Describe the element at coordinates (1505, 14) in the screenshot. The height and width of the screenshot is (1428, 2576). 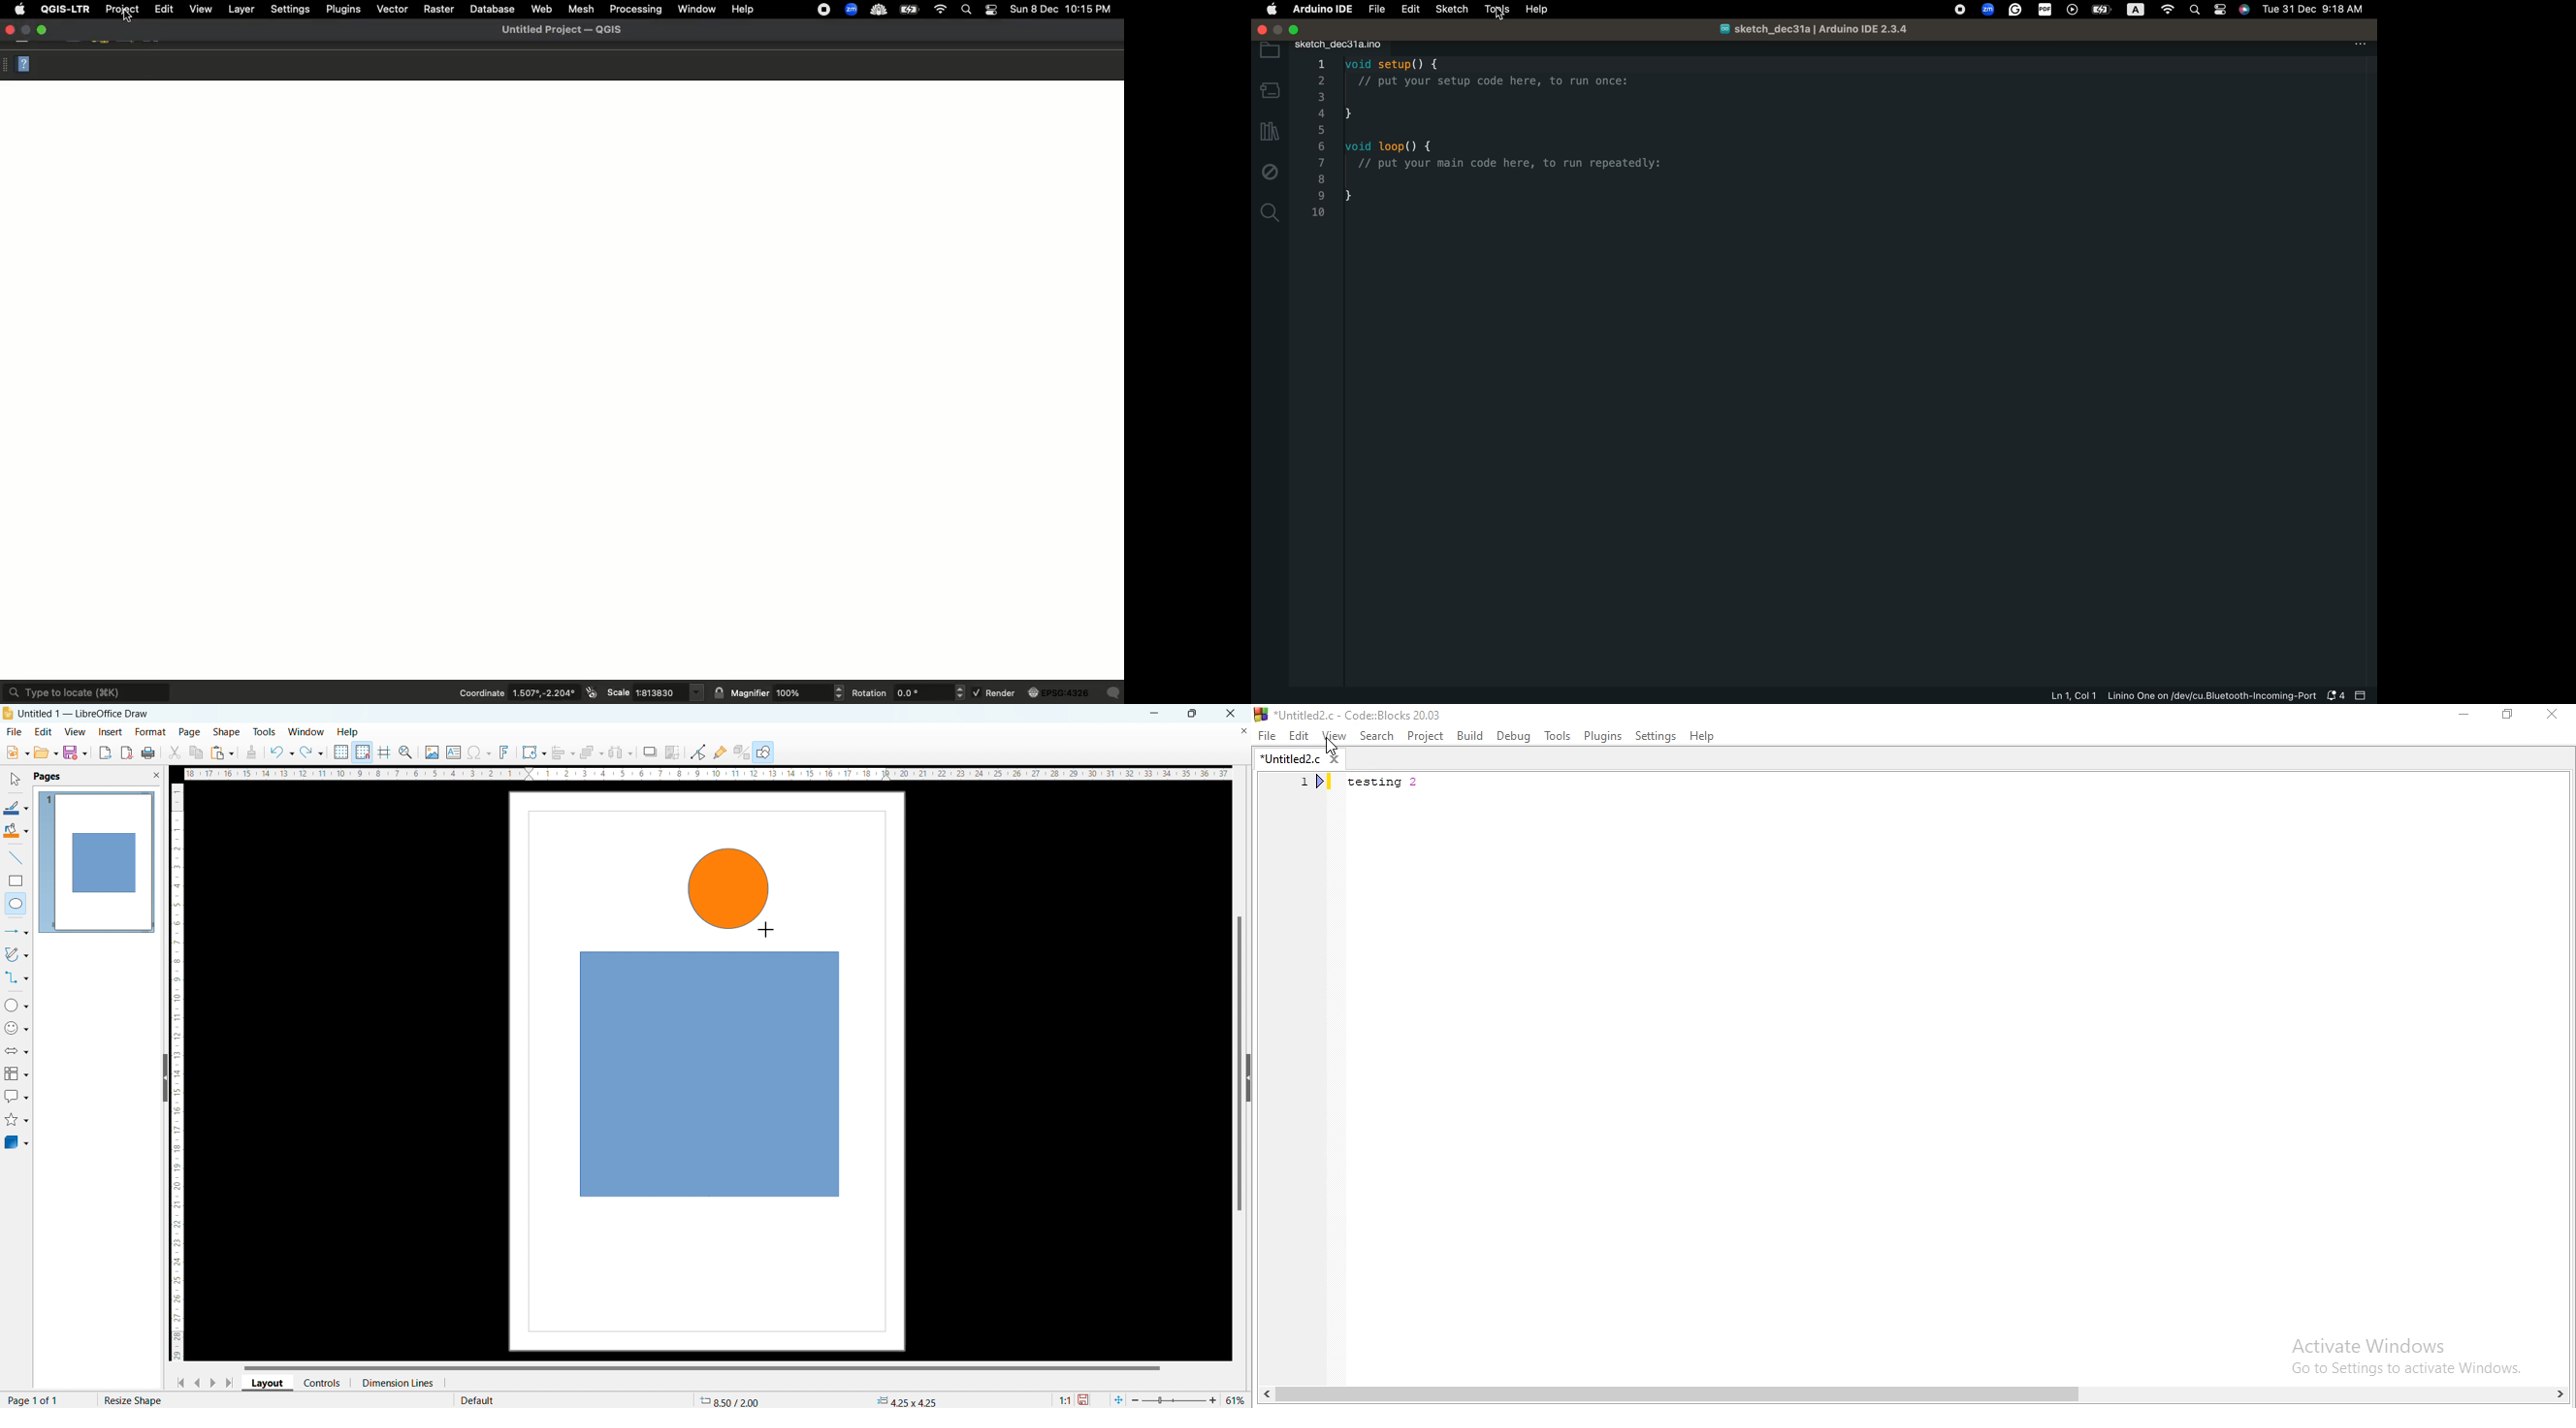
I see `cursor` at that location.